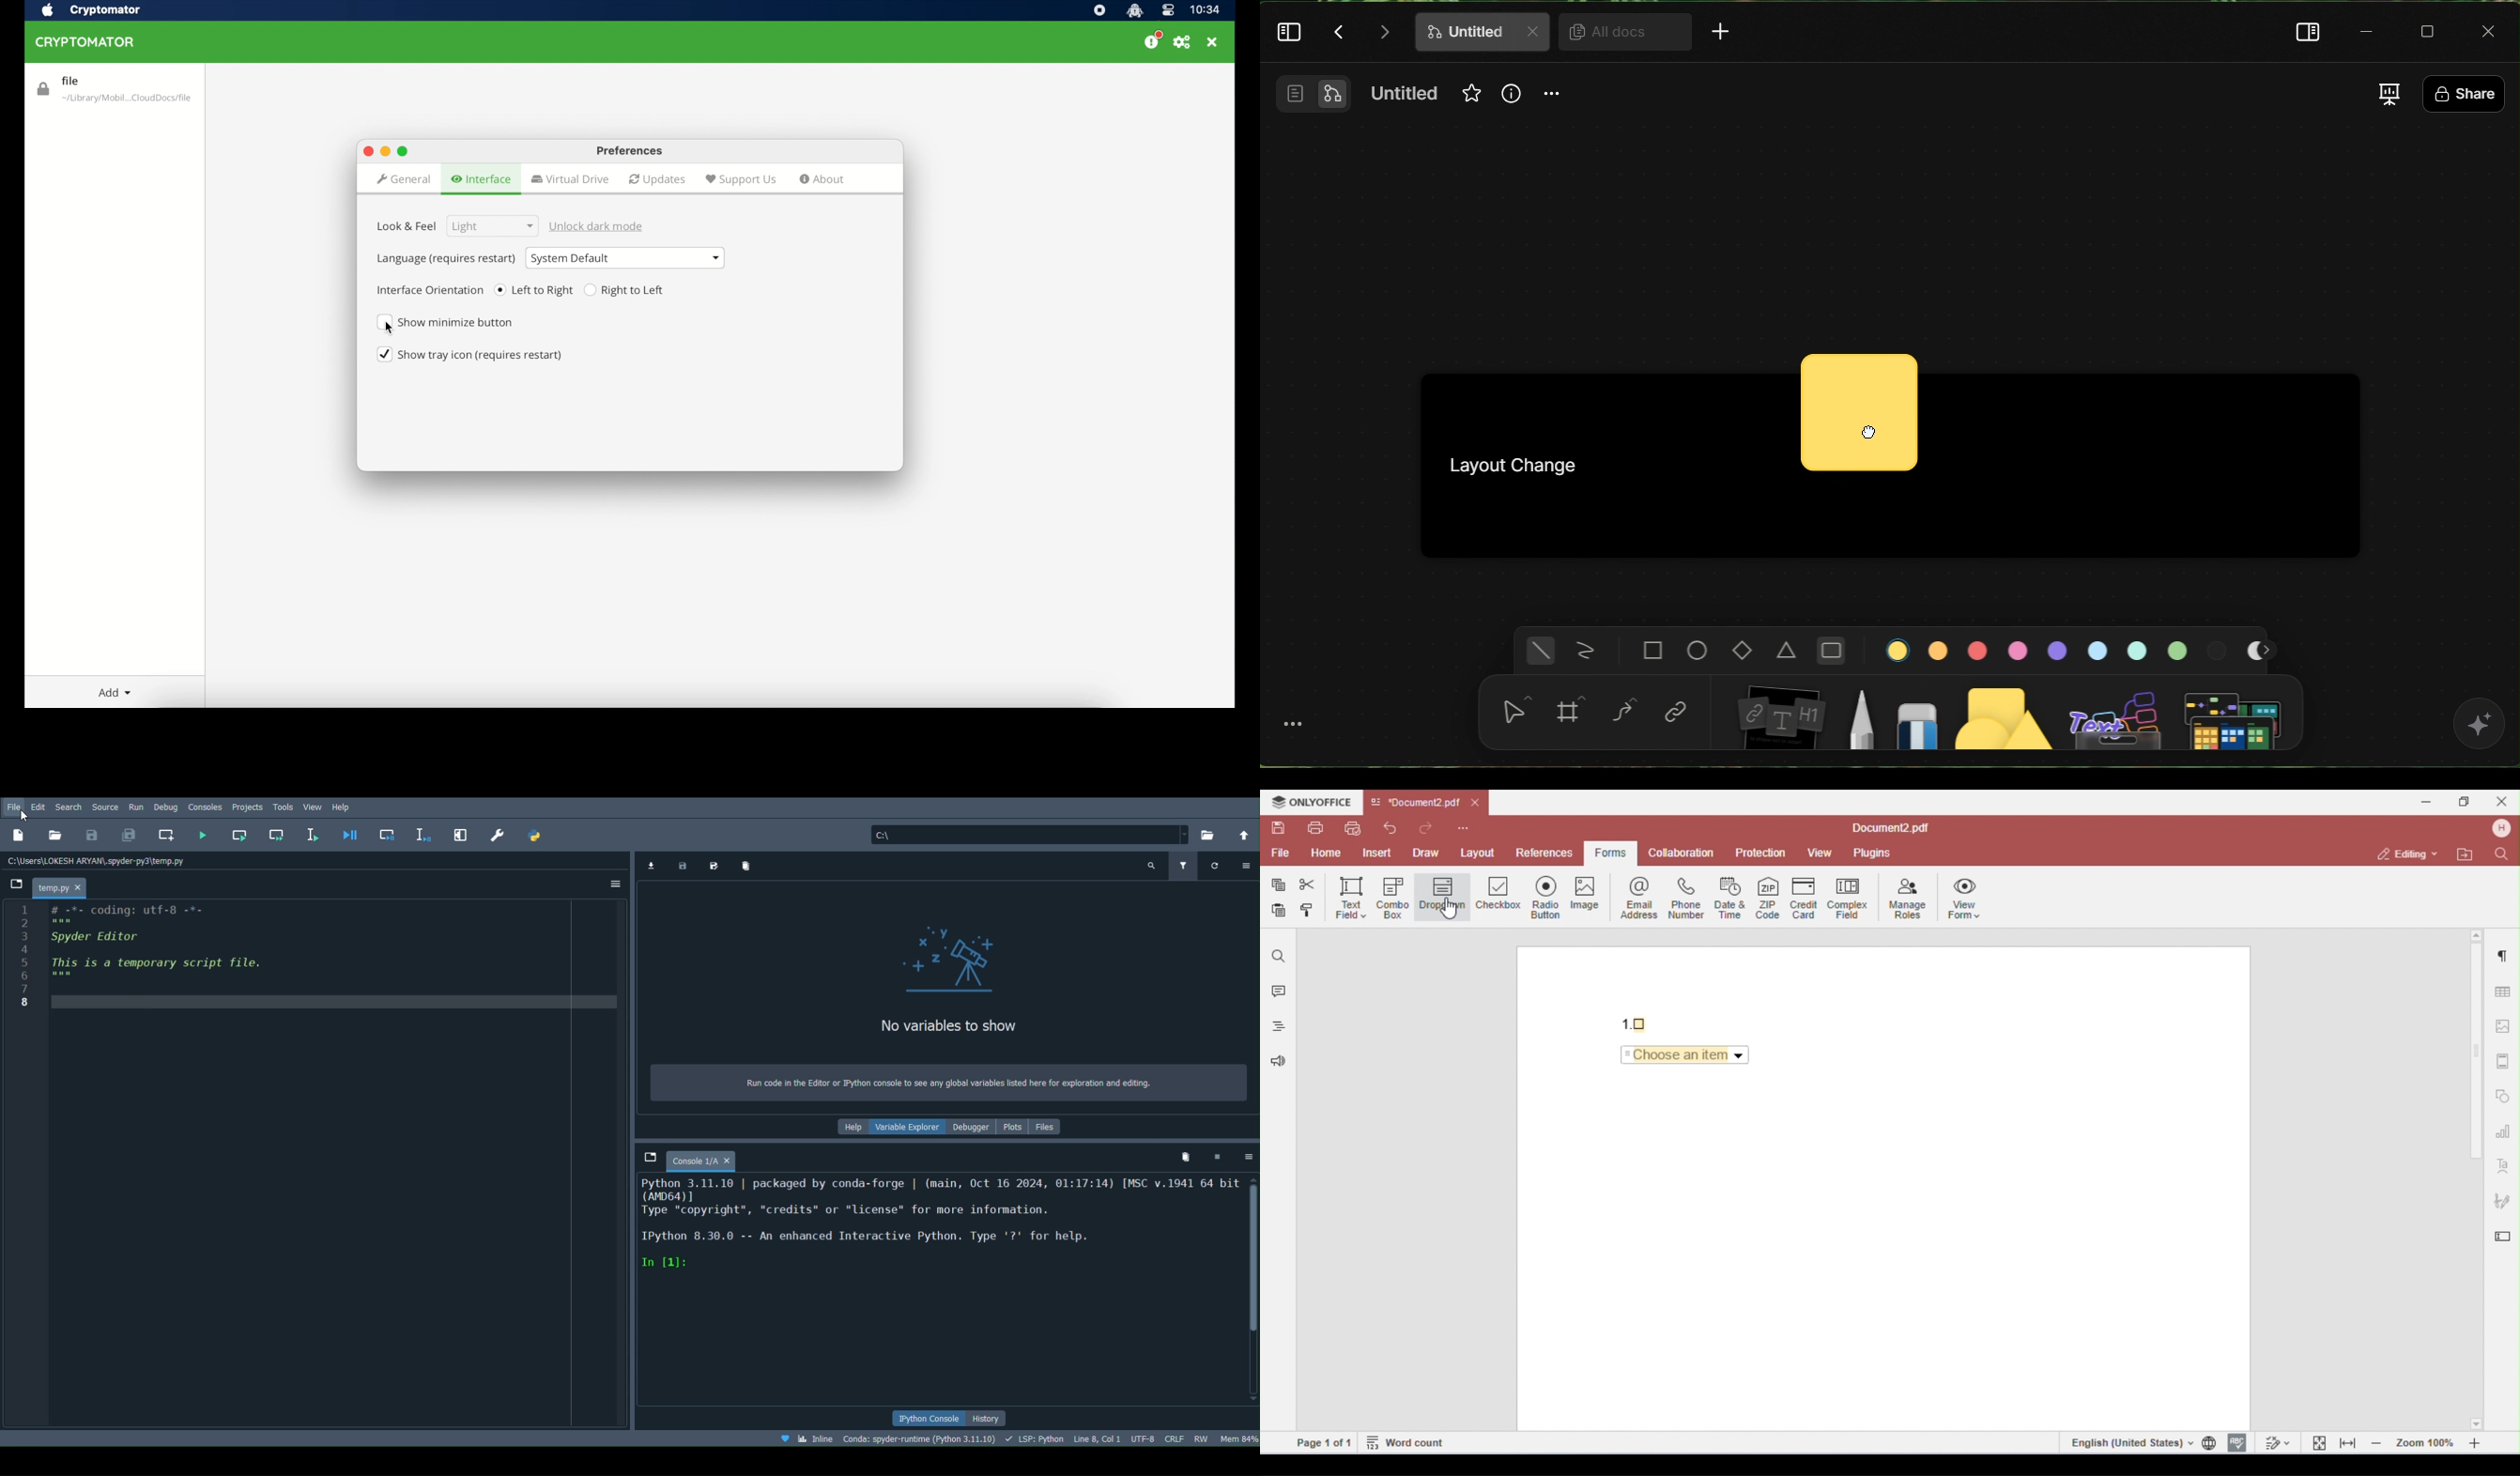  I want to click on Global memory usage, so click(1240, 1439).